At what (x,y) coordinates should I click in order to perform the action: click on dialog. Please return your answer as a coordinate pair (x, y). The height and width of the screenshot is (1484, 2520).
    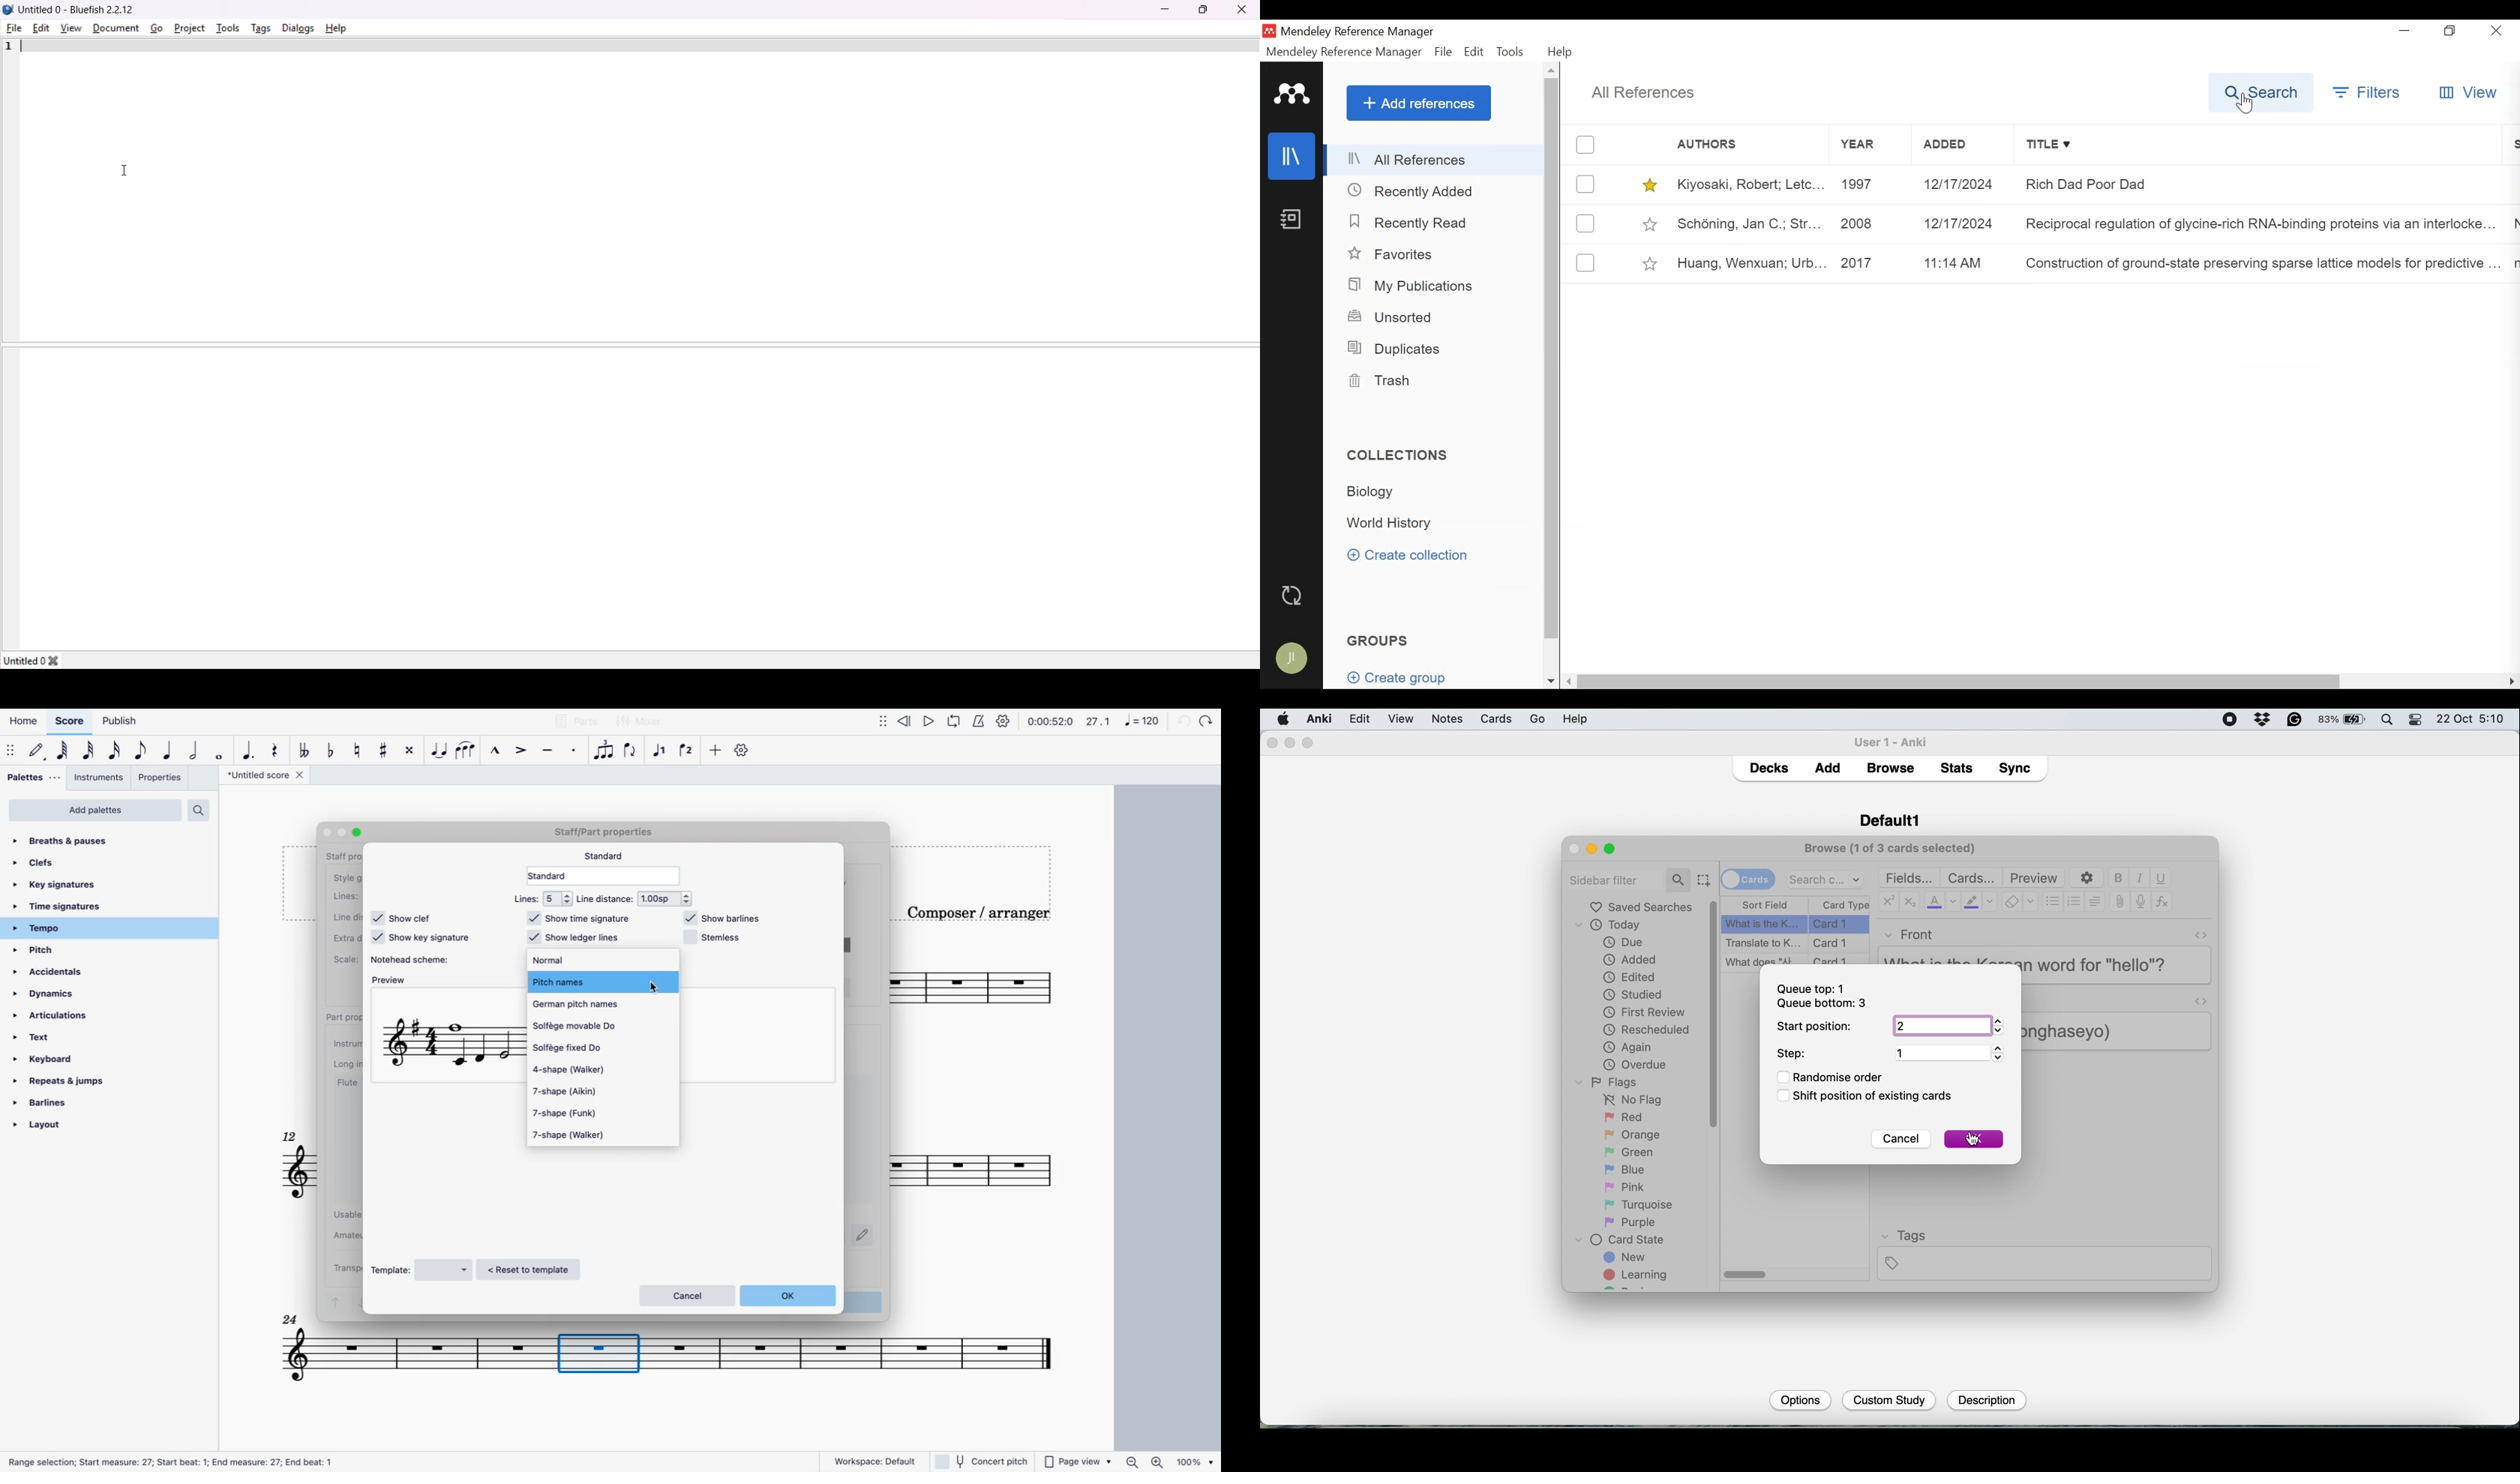
    Looking at the image, I should click on (297, 27).